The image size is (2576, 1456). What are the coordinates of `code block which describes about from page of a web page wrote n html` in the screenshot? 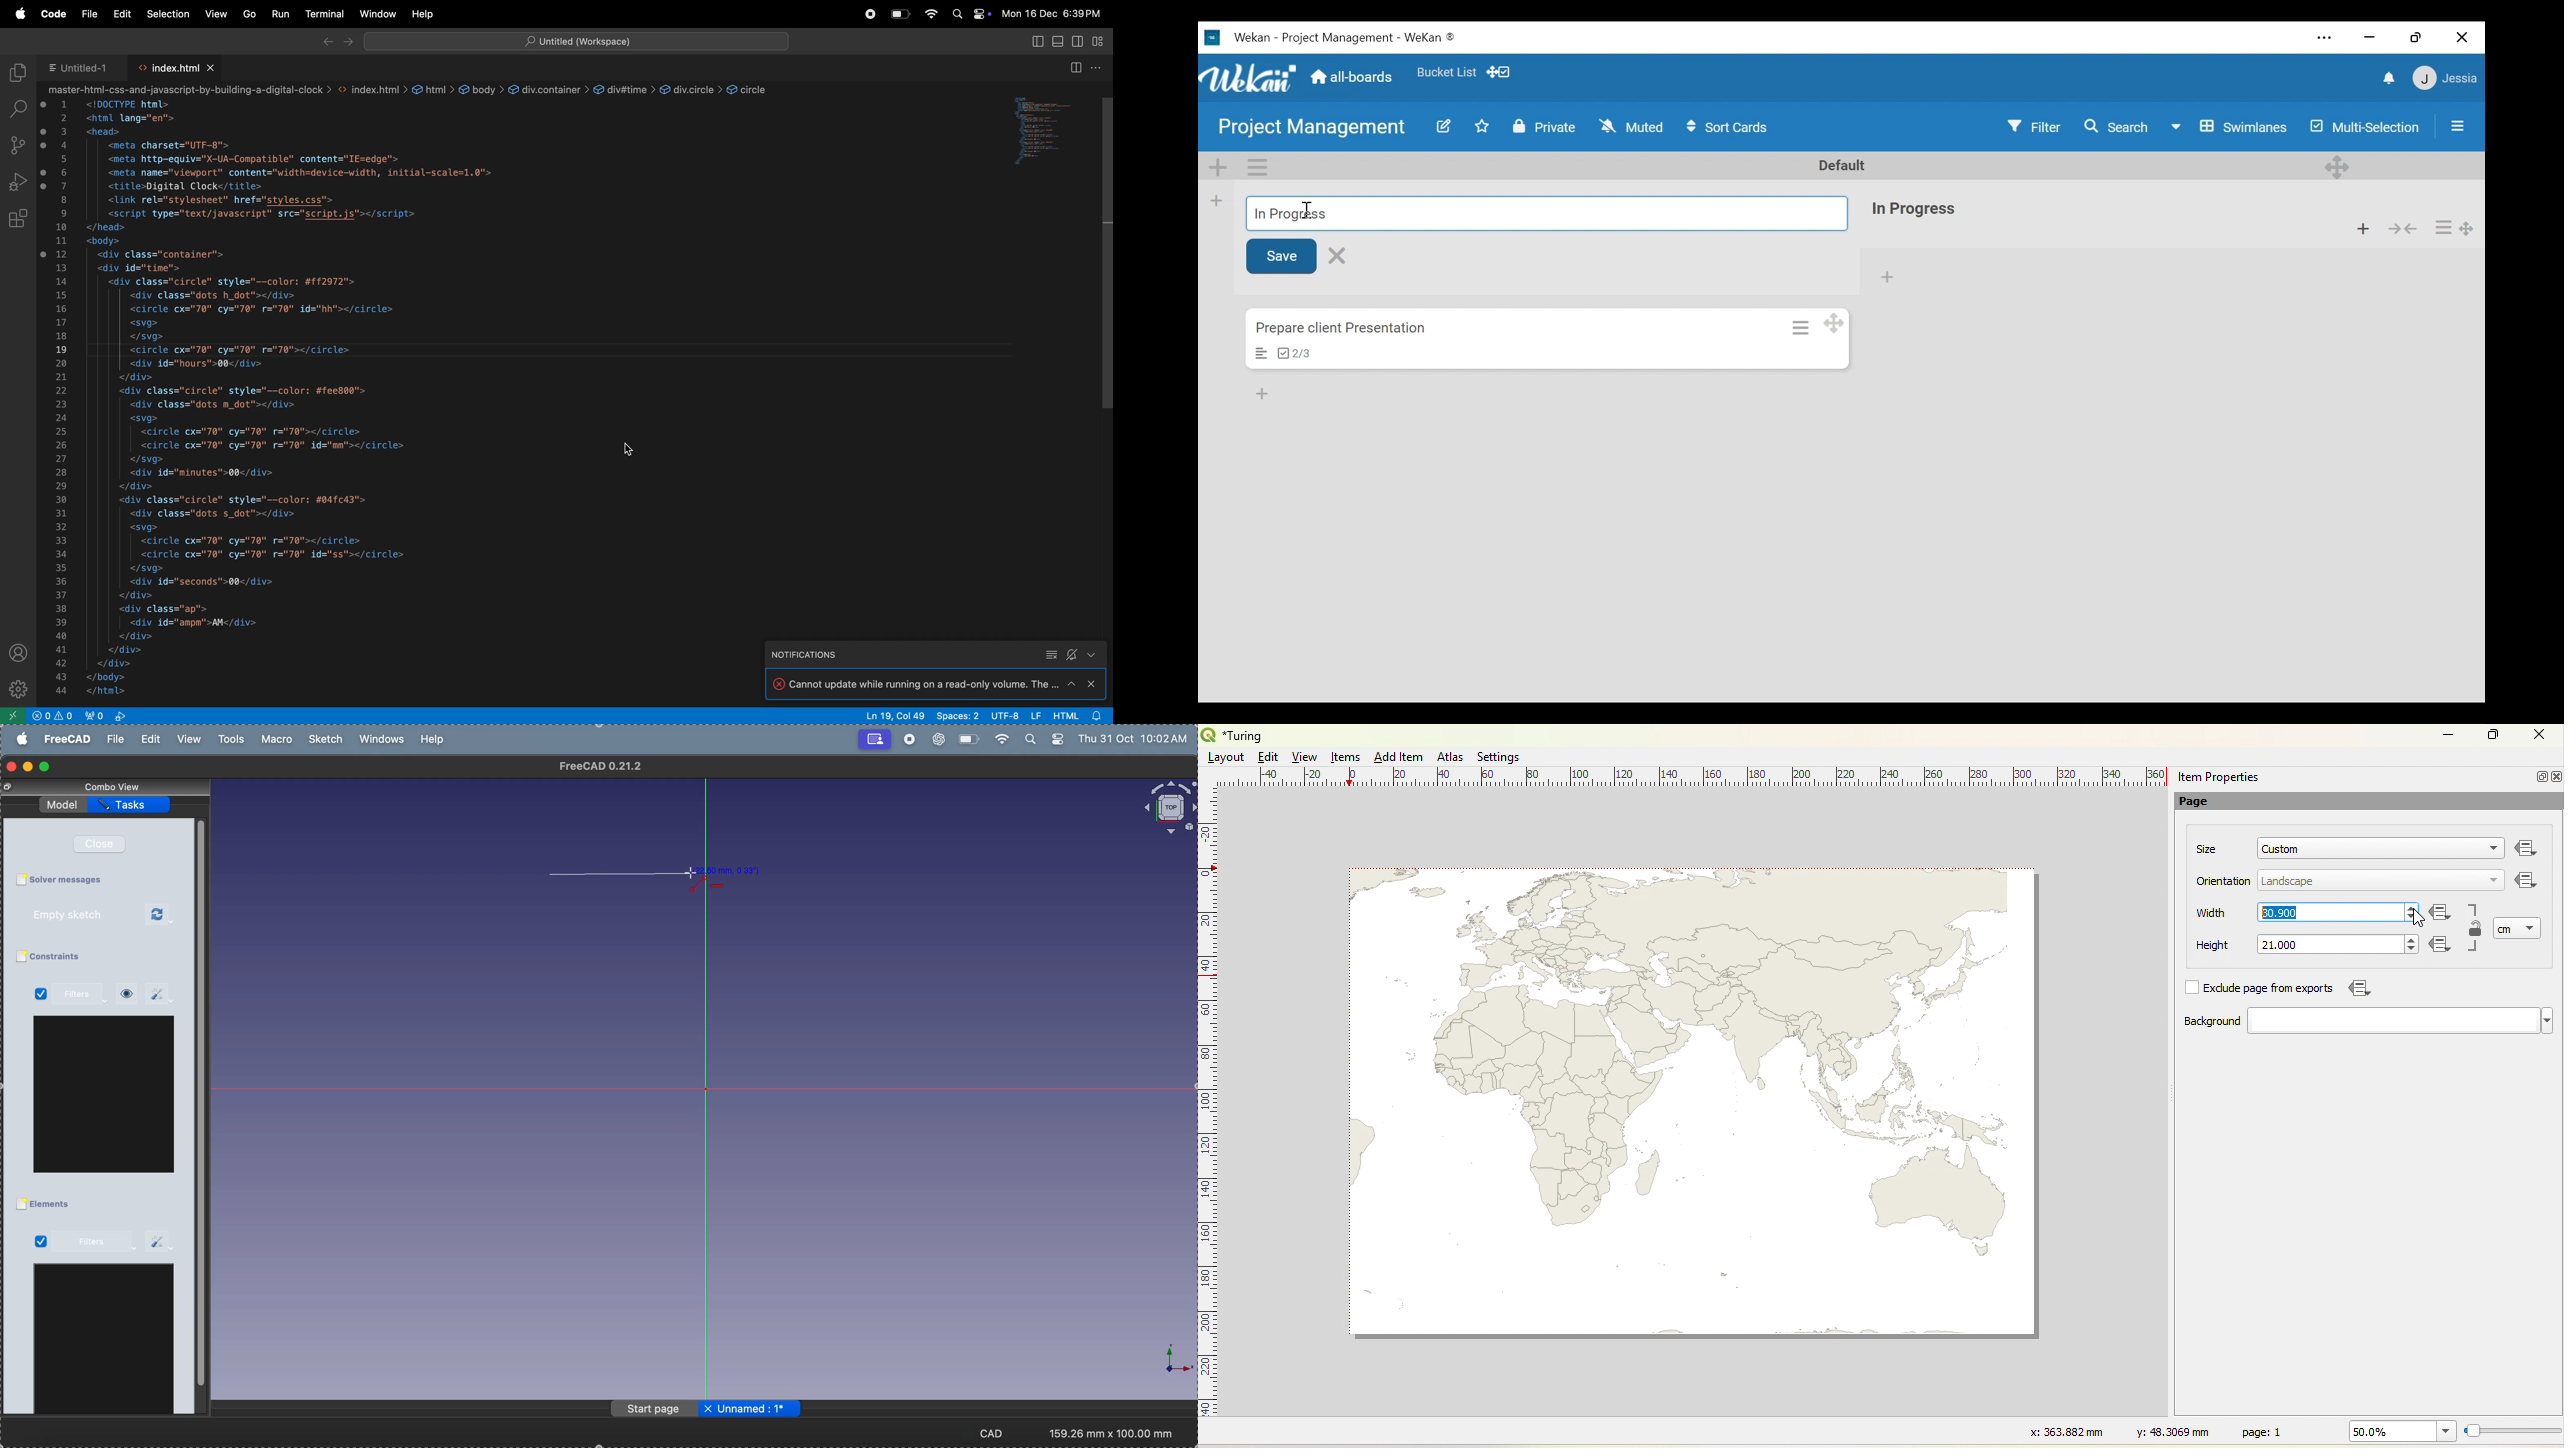 It's located at (398, 392).